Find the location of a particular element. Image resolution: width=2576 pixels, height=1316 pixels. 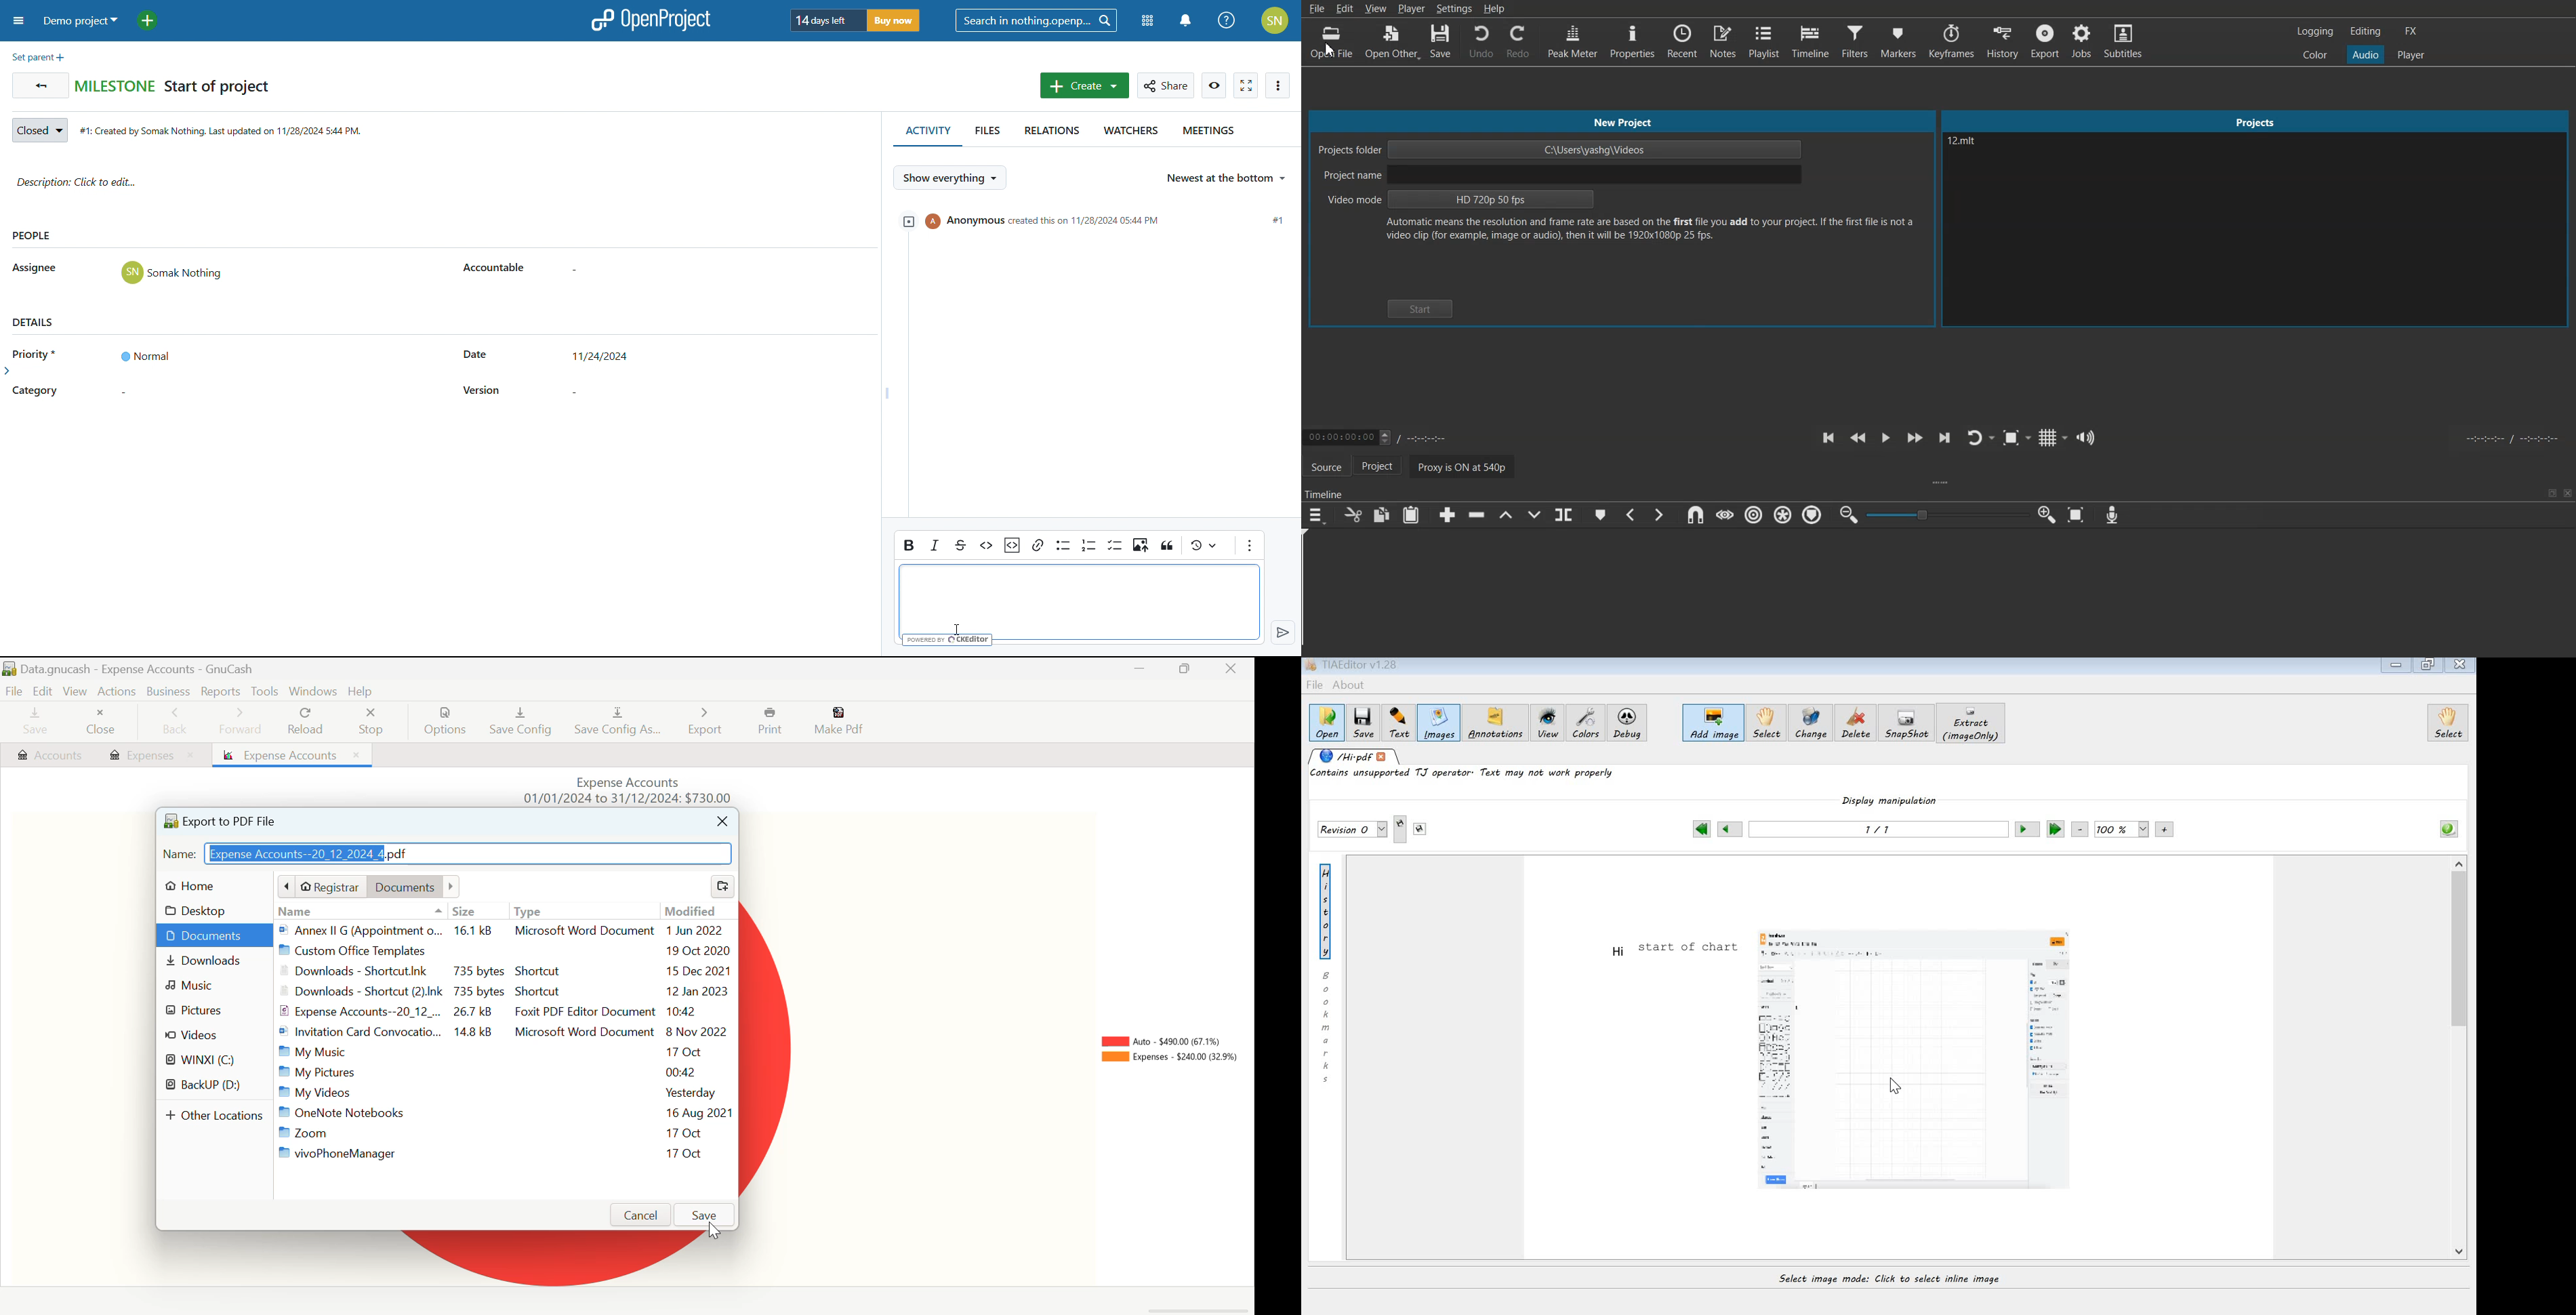

Open File is located at coordinates (1332, 41).